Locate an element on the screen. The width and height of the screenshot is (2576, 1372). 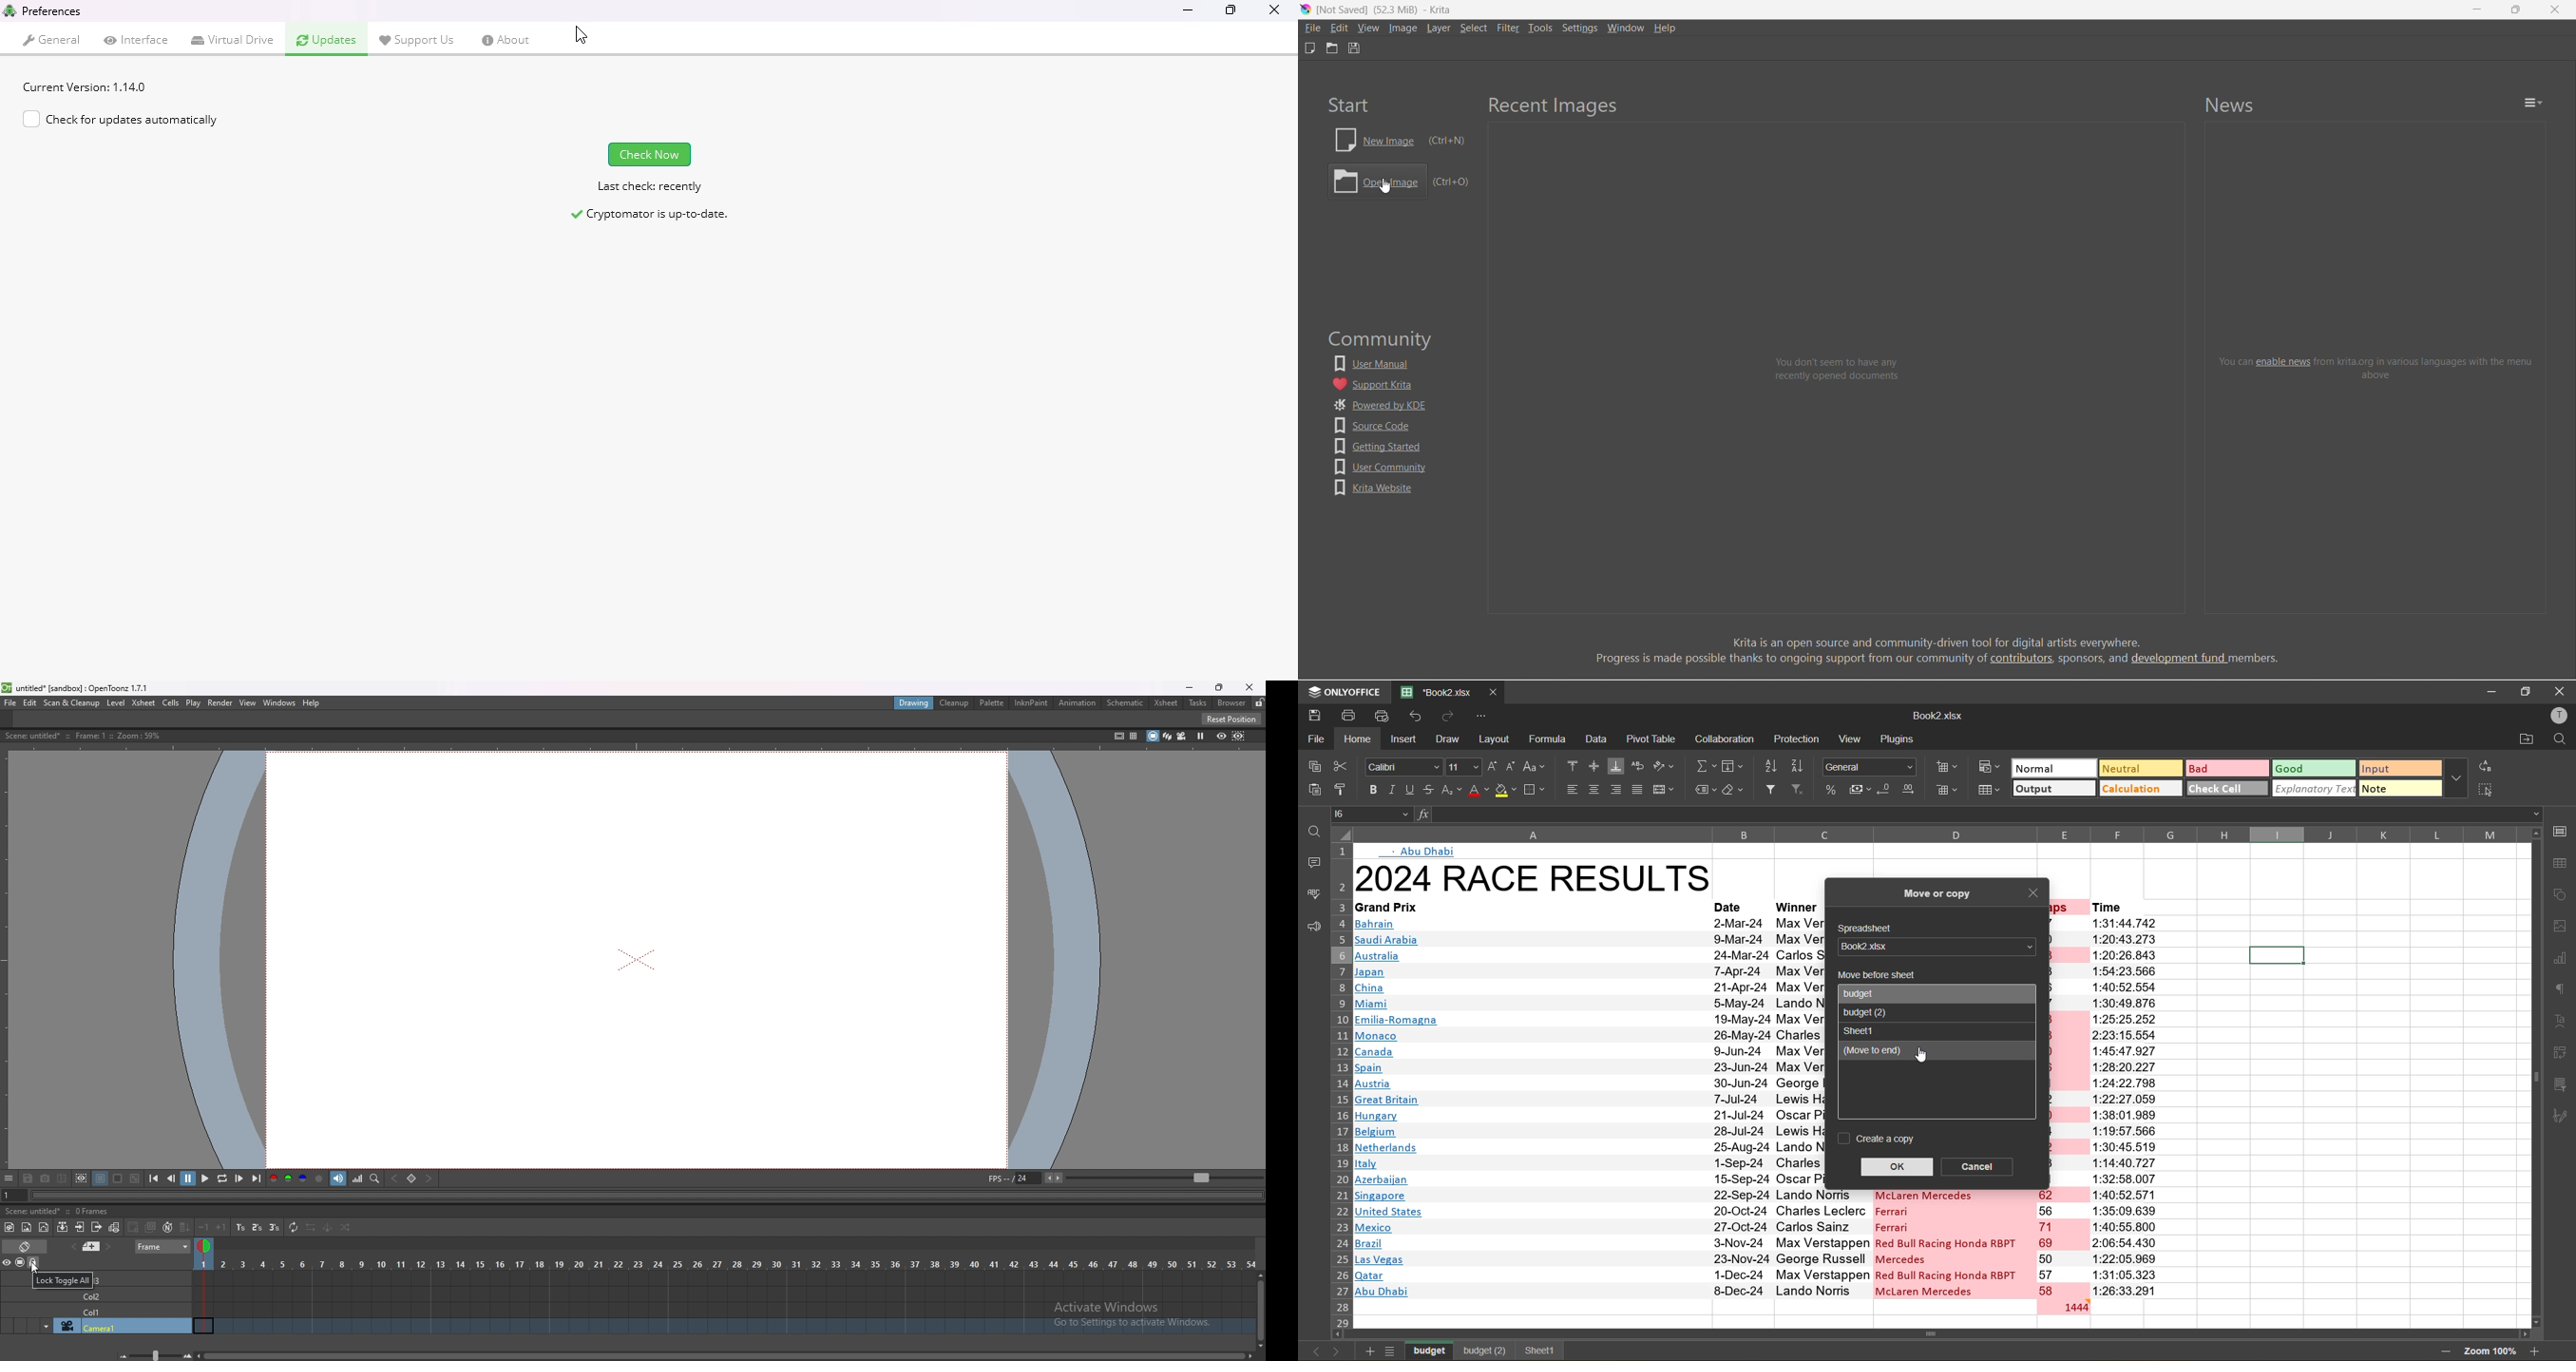
layer is located at coordinates (1440, 28).